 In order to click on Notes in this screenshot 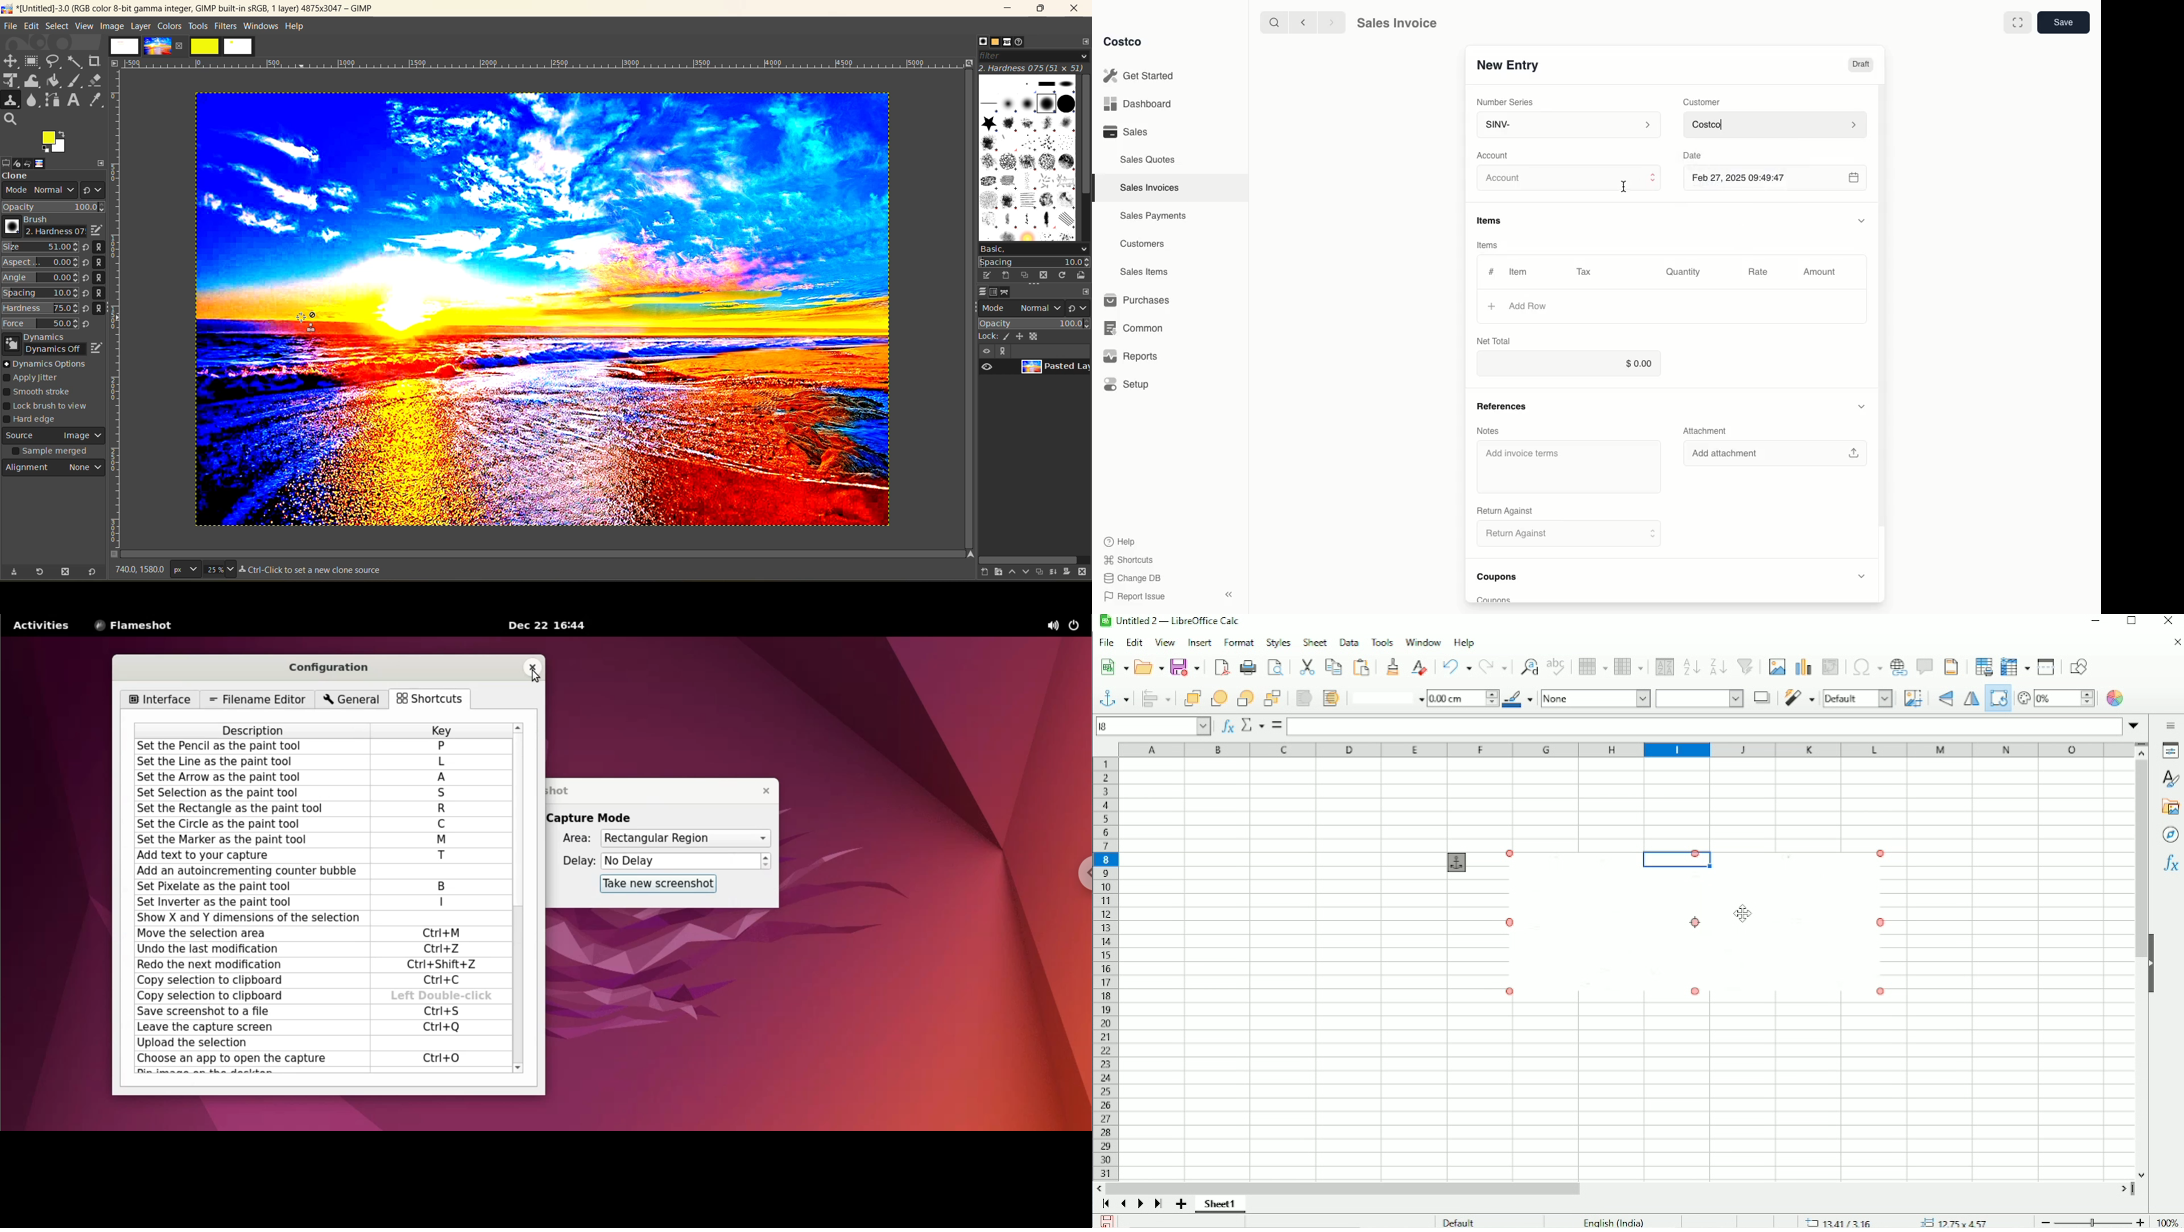, I will do `click(1488, 431)`.